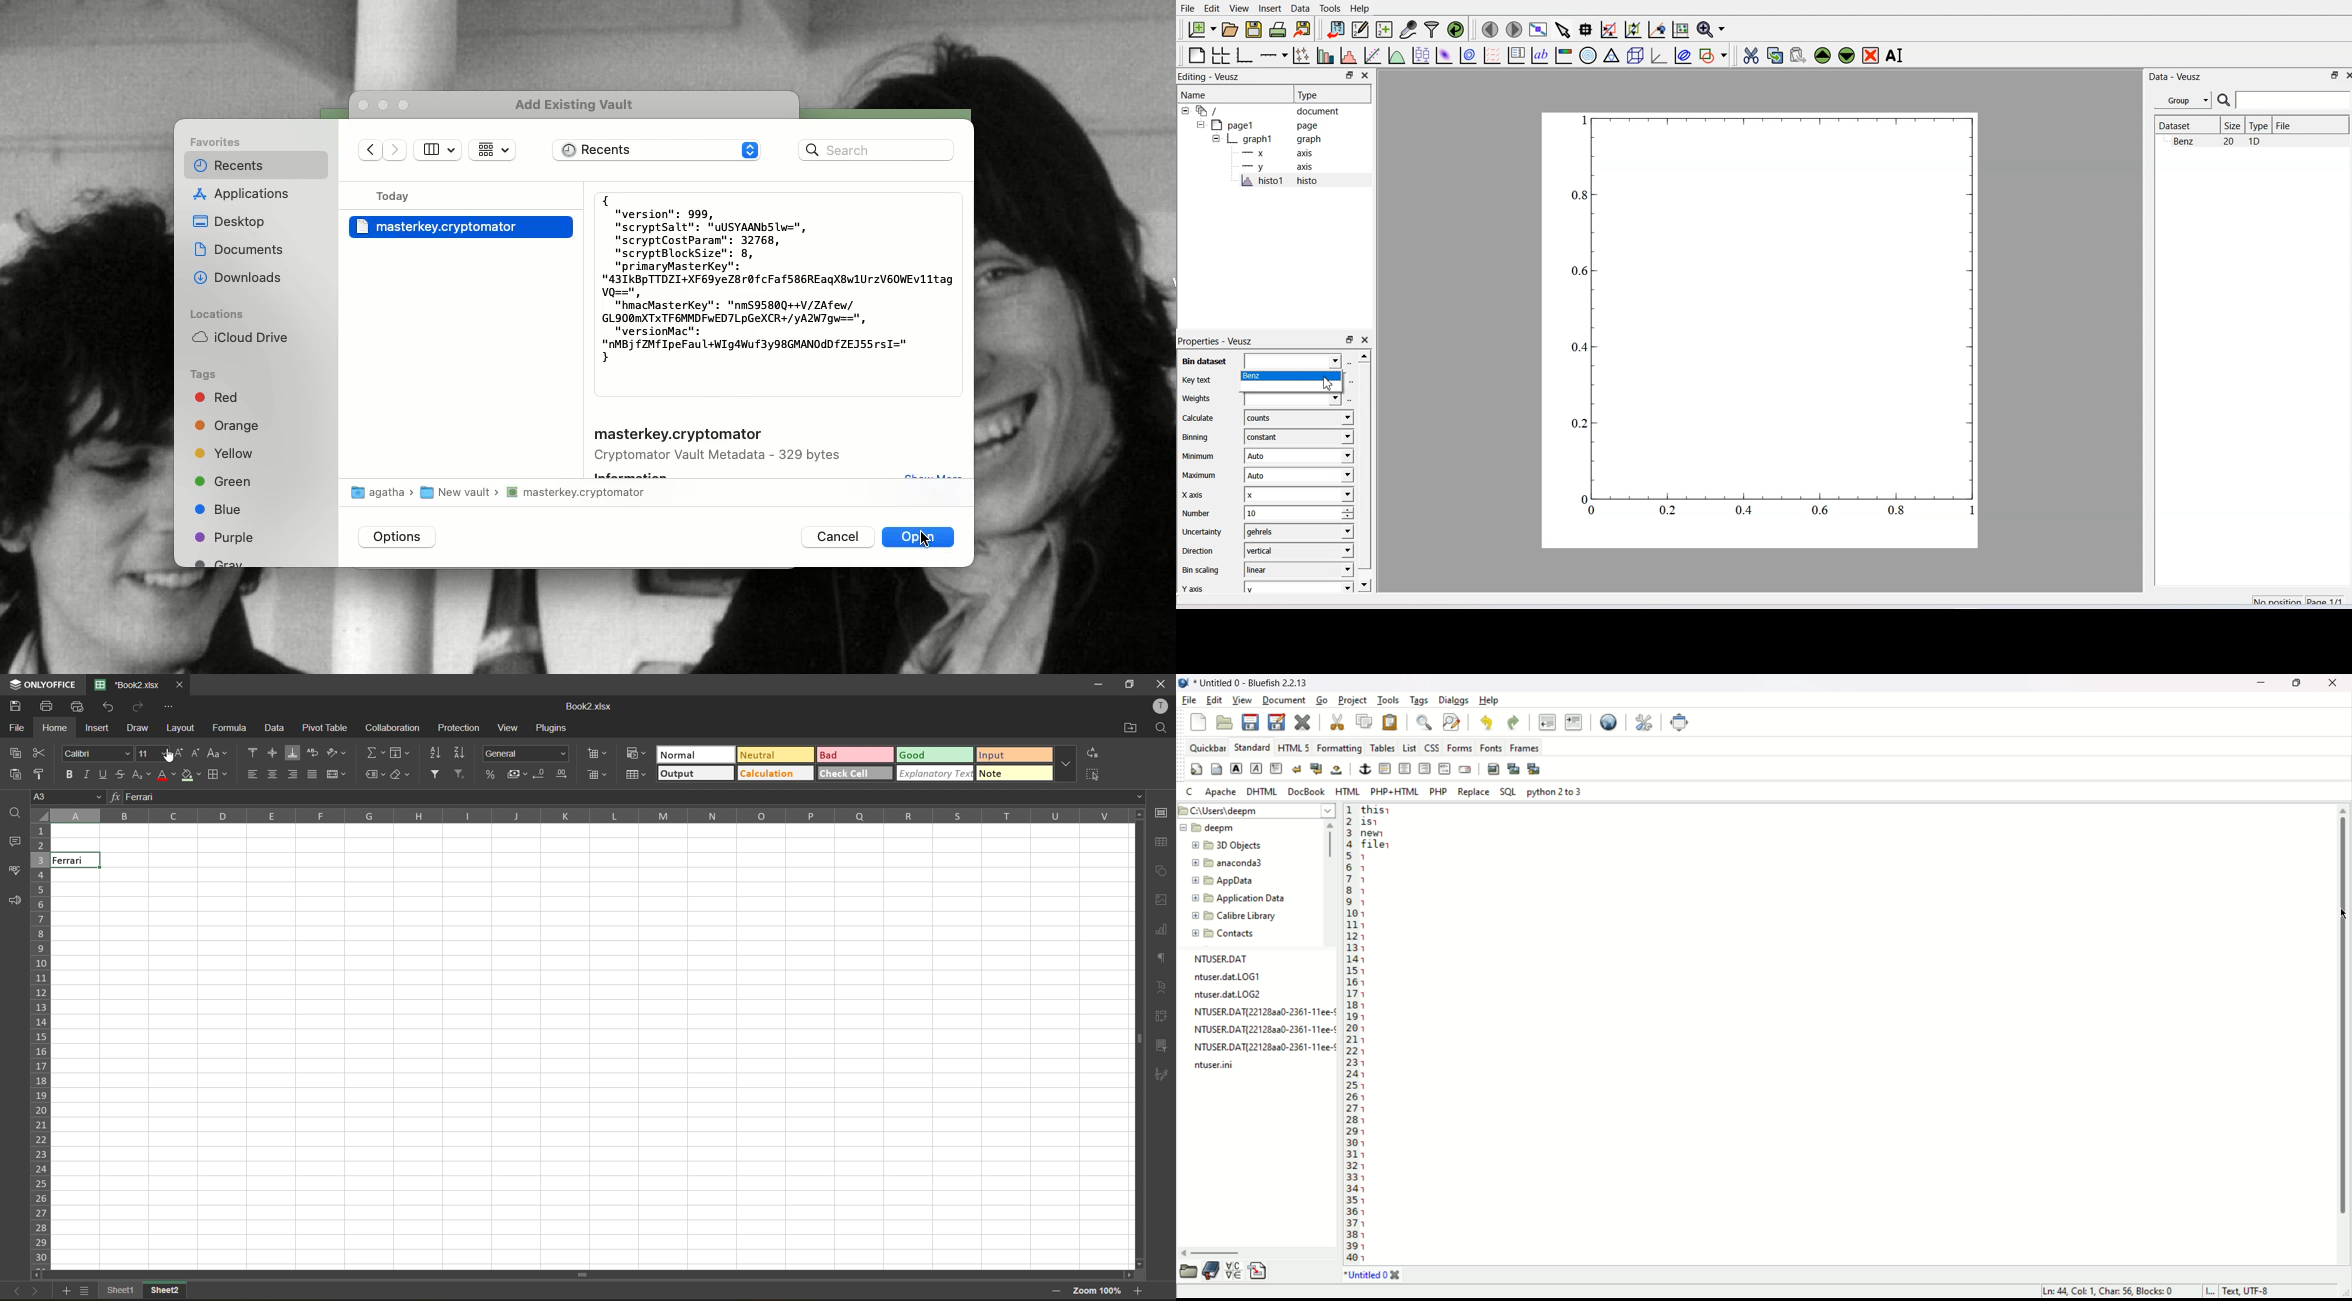 The image size is (2352, 1316). I want to click on Editor, so click(1361, 29).